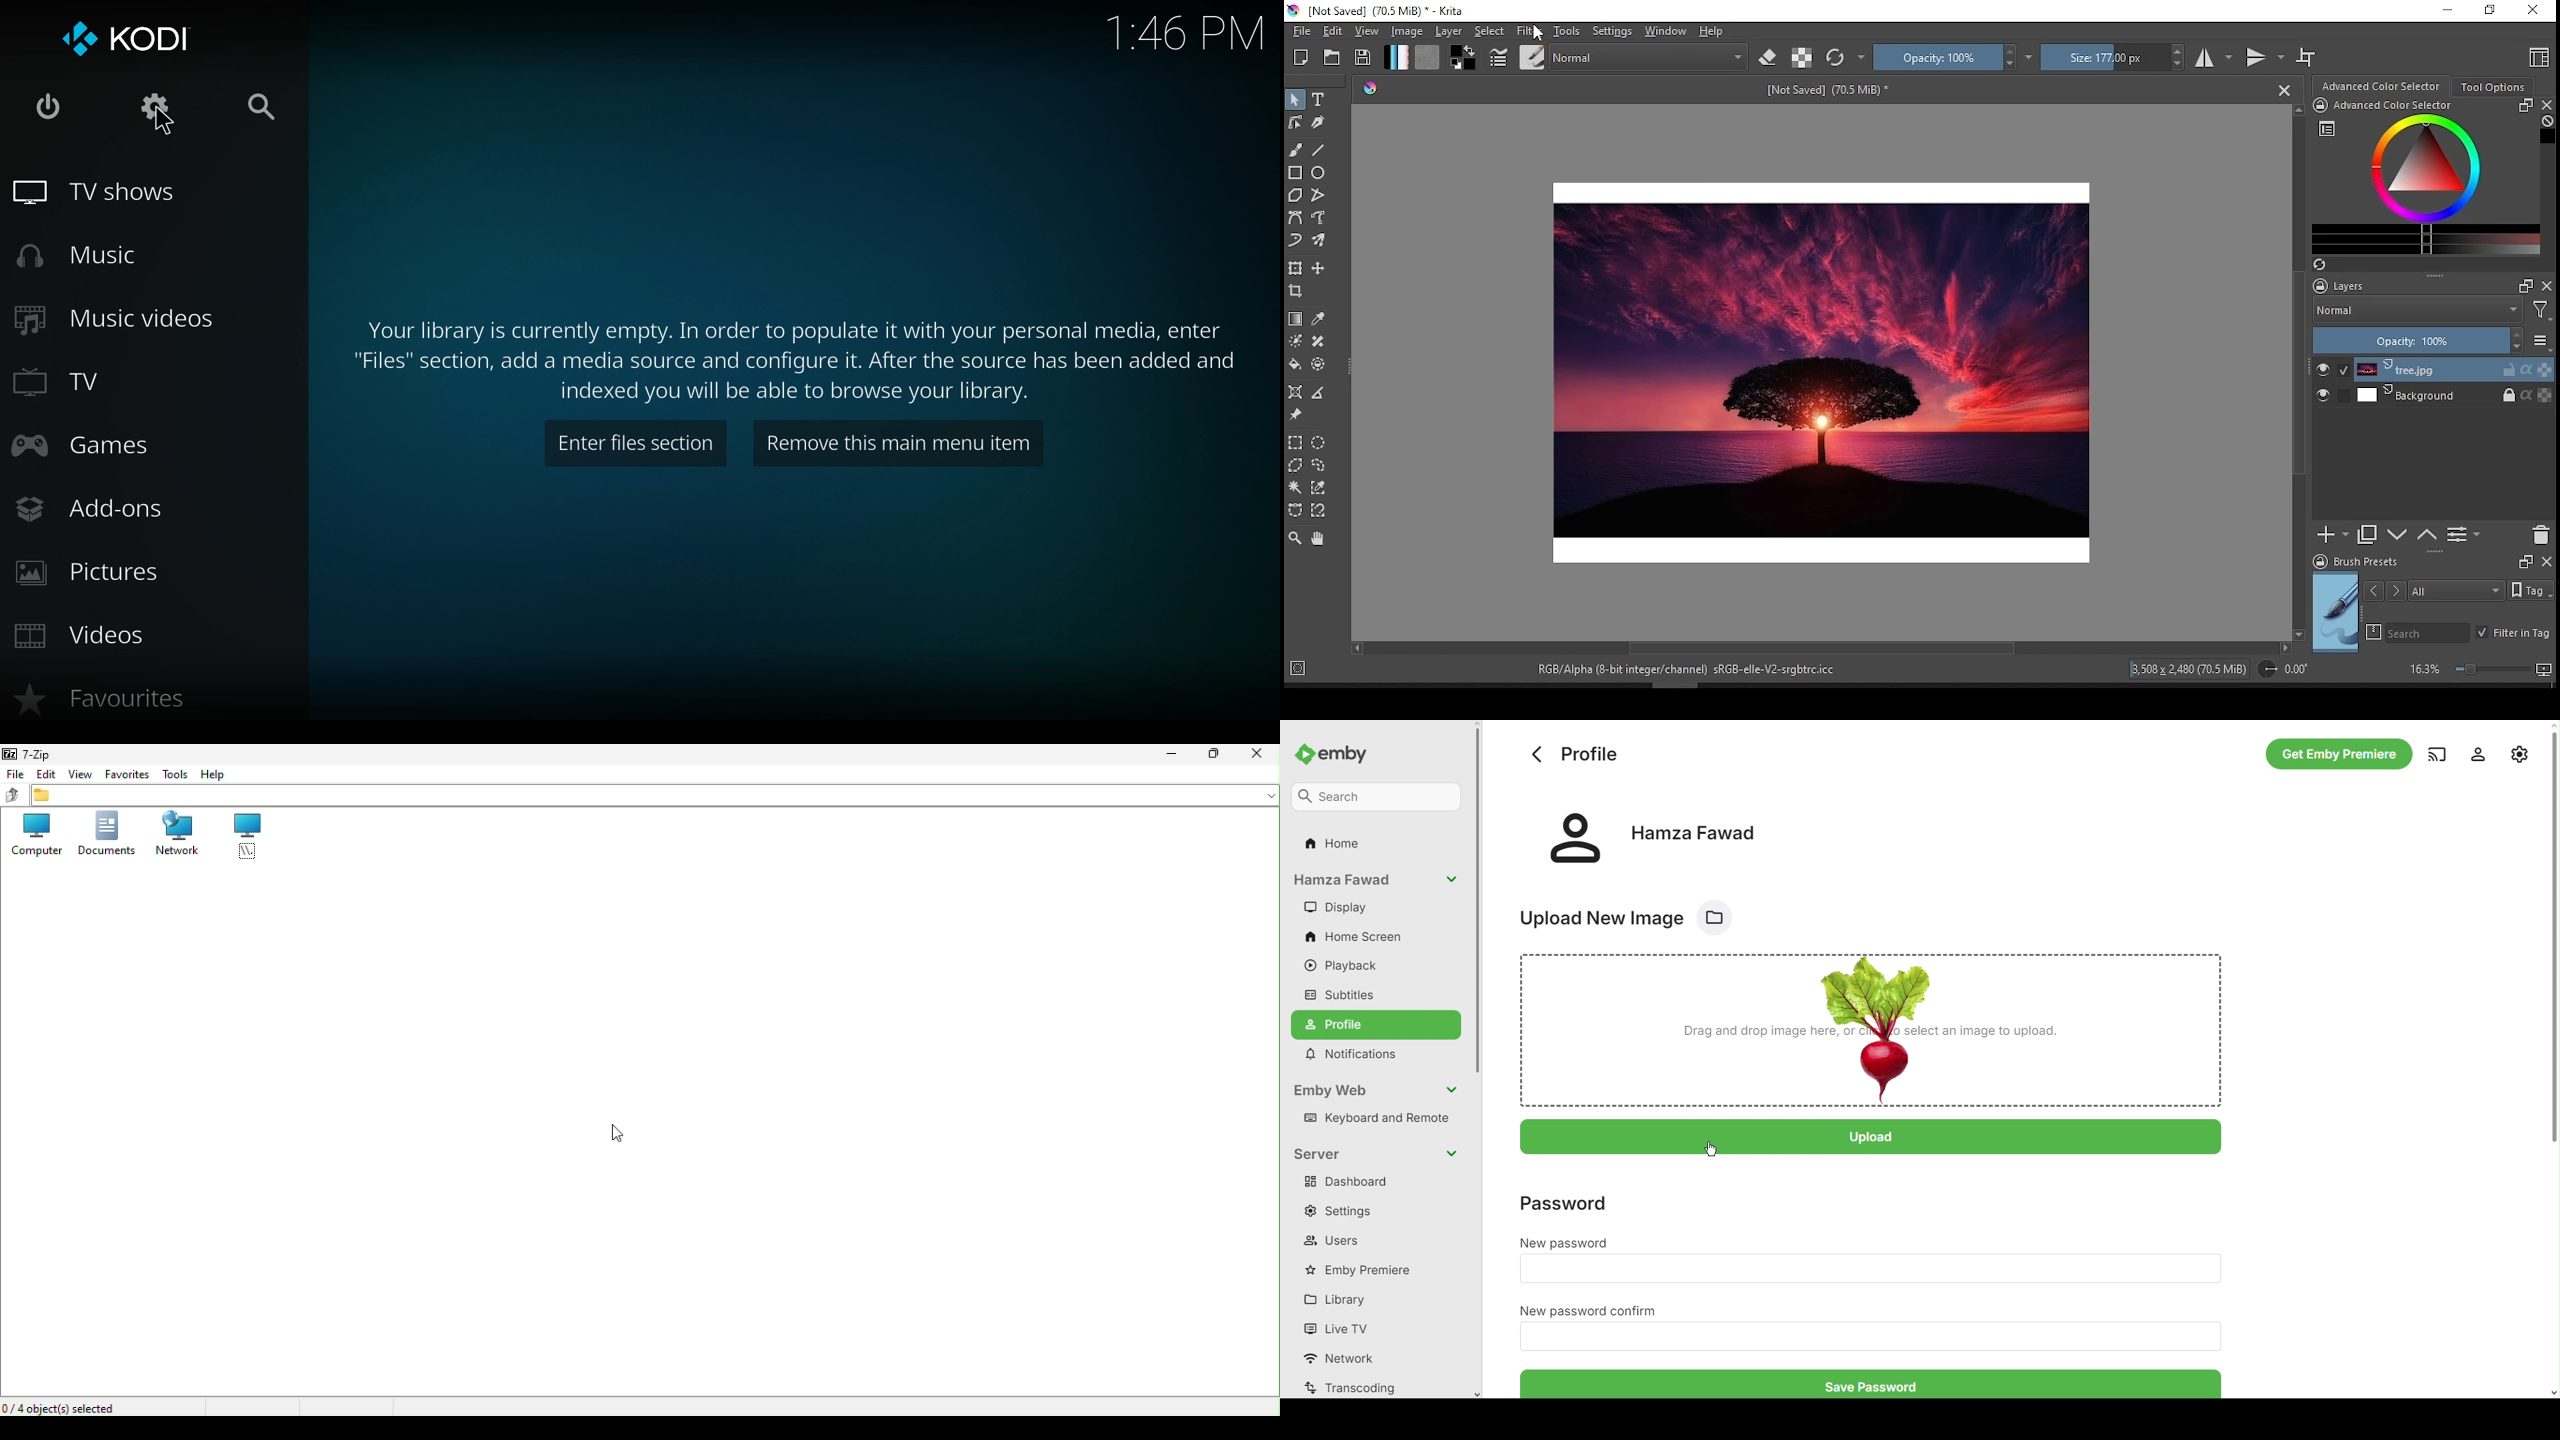 The image size is (2576, 1456). I want to click on enter files section, so click(638, 443).